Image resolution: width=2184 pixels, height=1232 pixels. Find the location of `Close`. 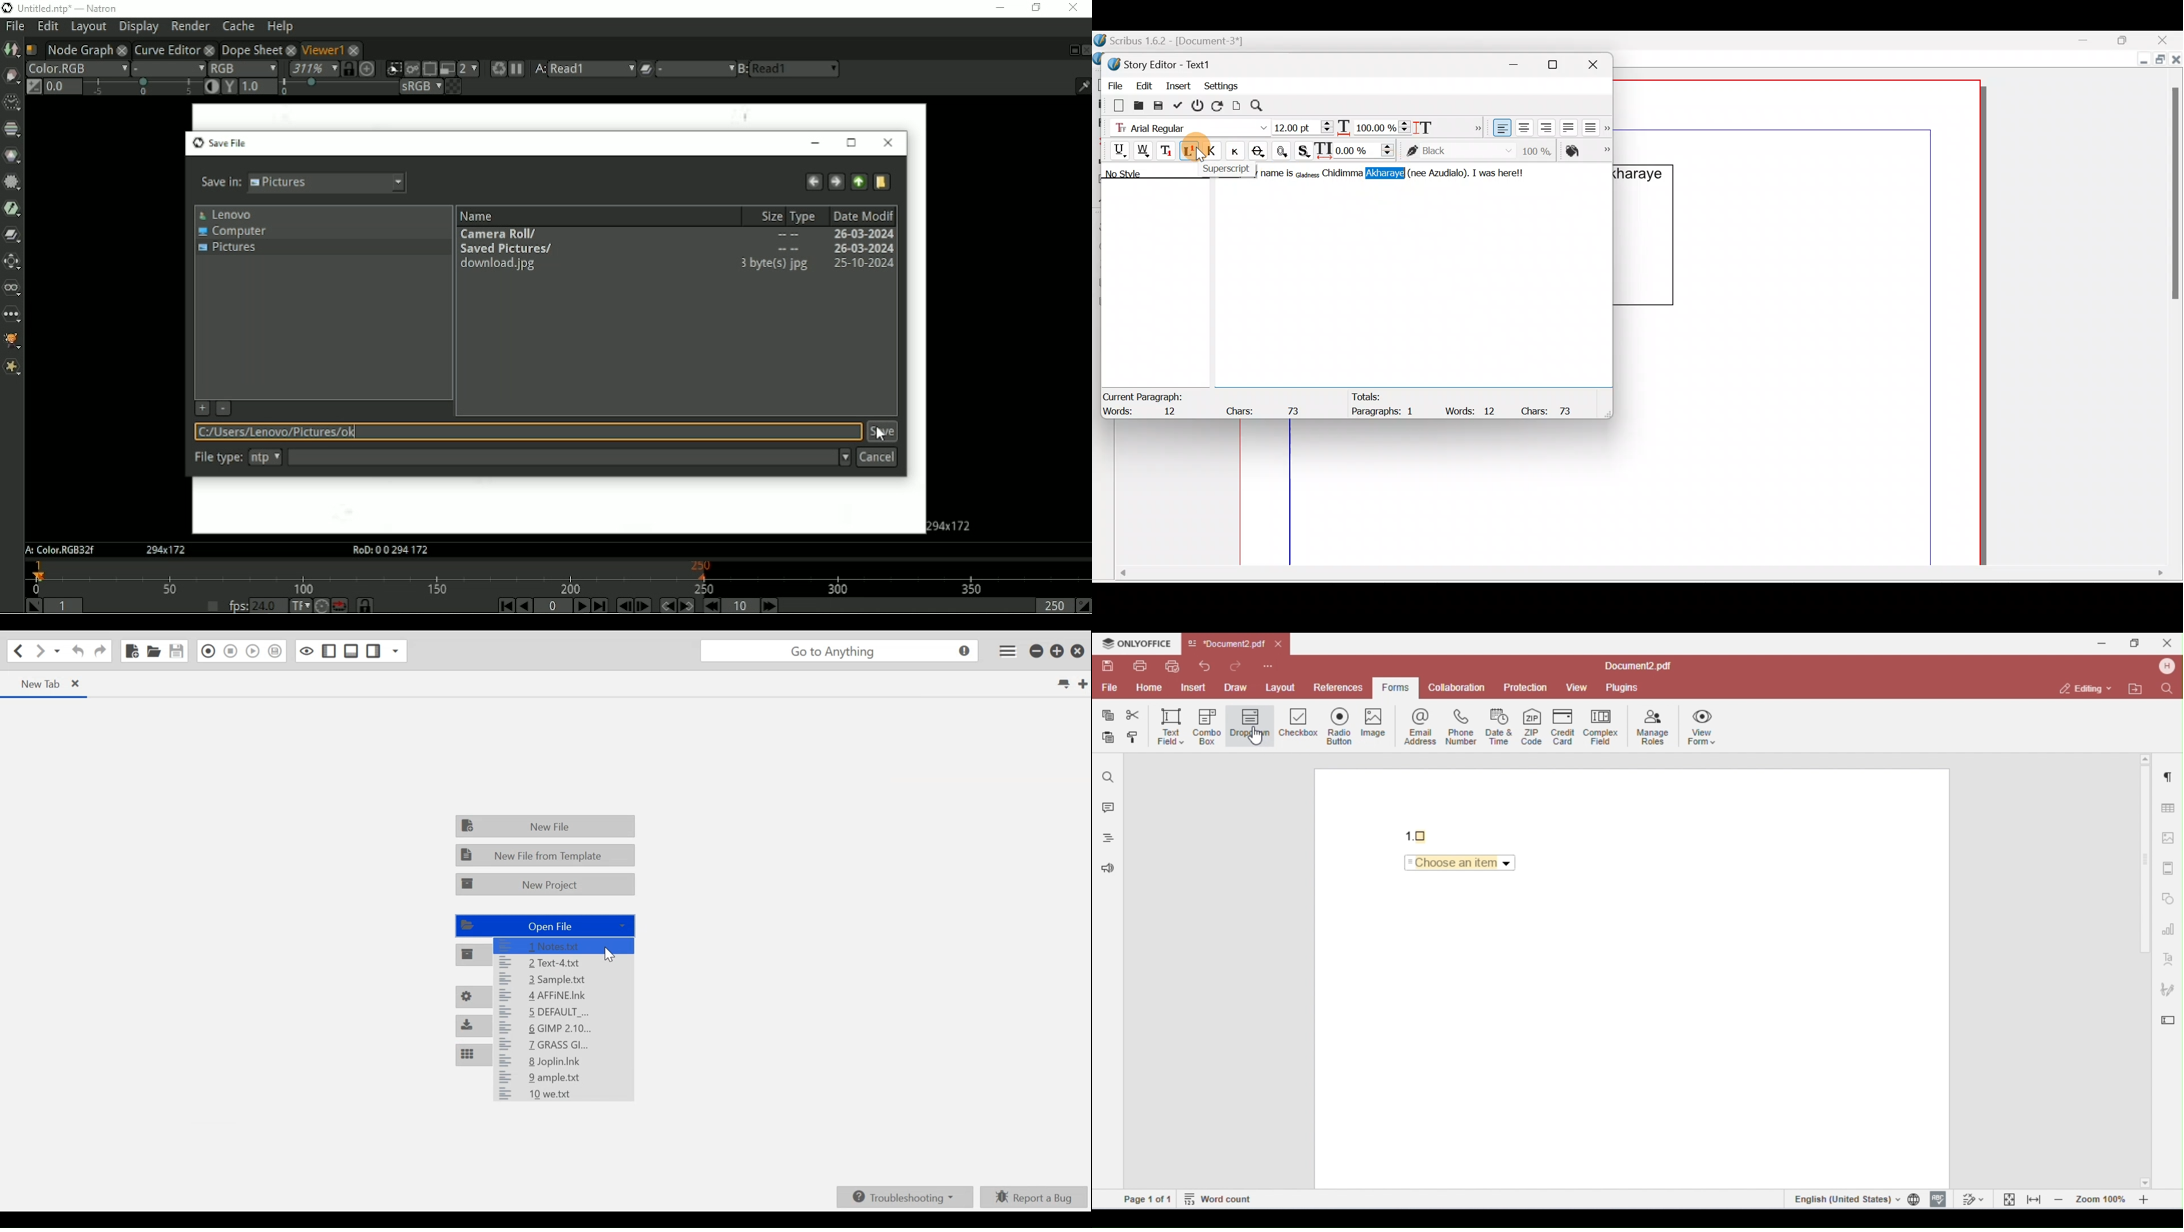

Close is located at coordinates (2166, 40).